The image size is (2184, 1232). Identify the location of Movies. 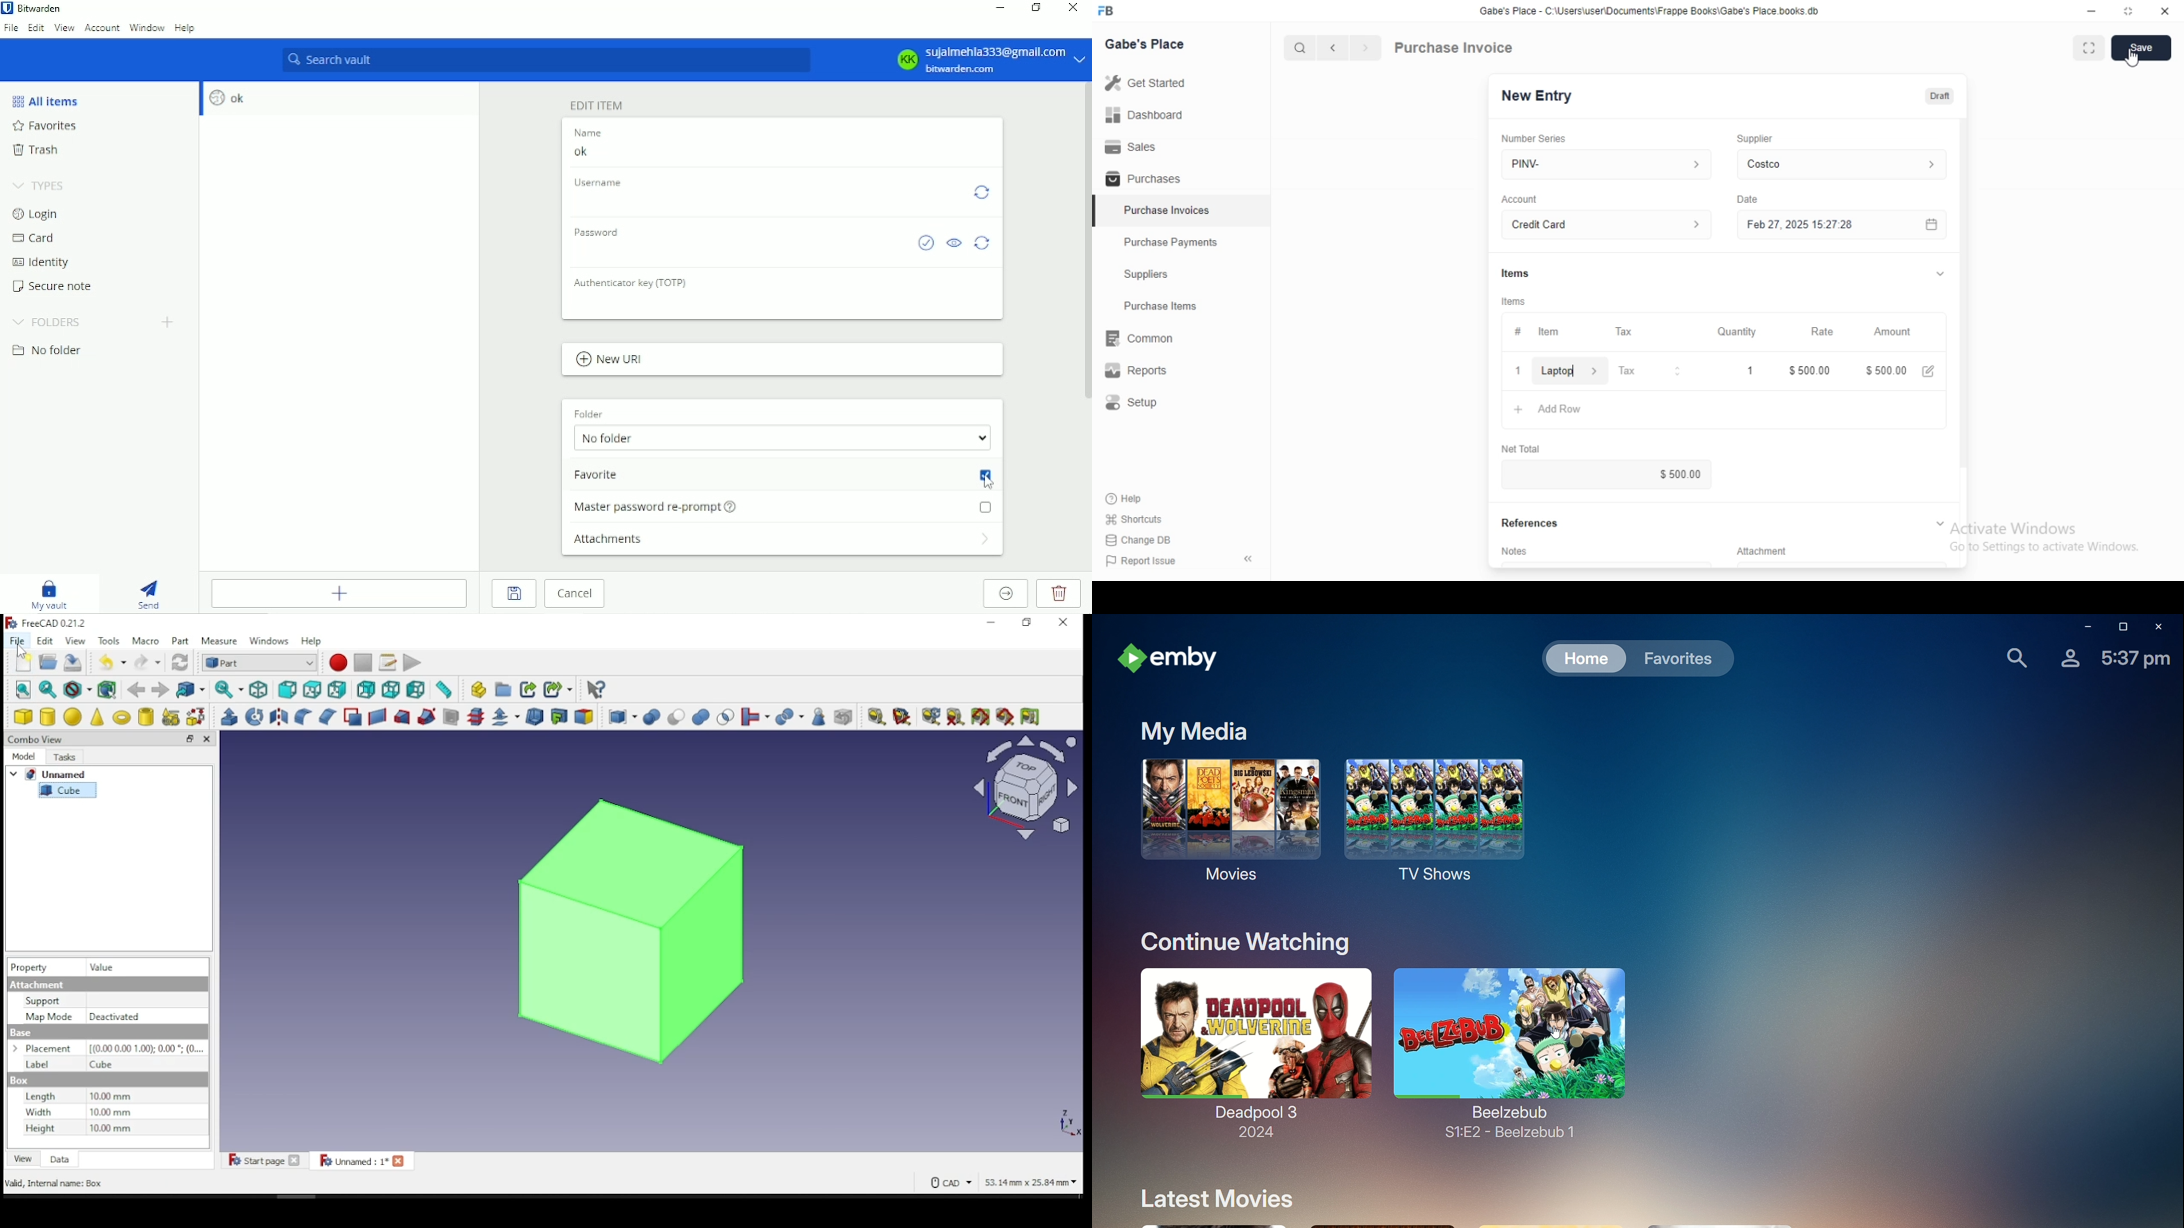
(1226, 825).